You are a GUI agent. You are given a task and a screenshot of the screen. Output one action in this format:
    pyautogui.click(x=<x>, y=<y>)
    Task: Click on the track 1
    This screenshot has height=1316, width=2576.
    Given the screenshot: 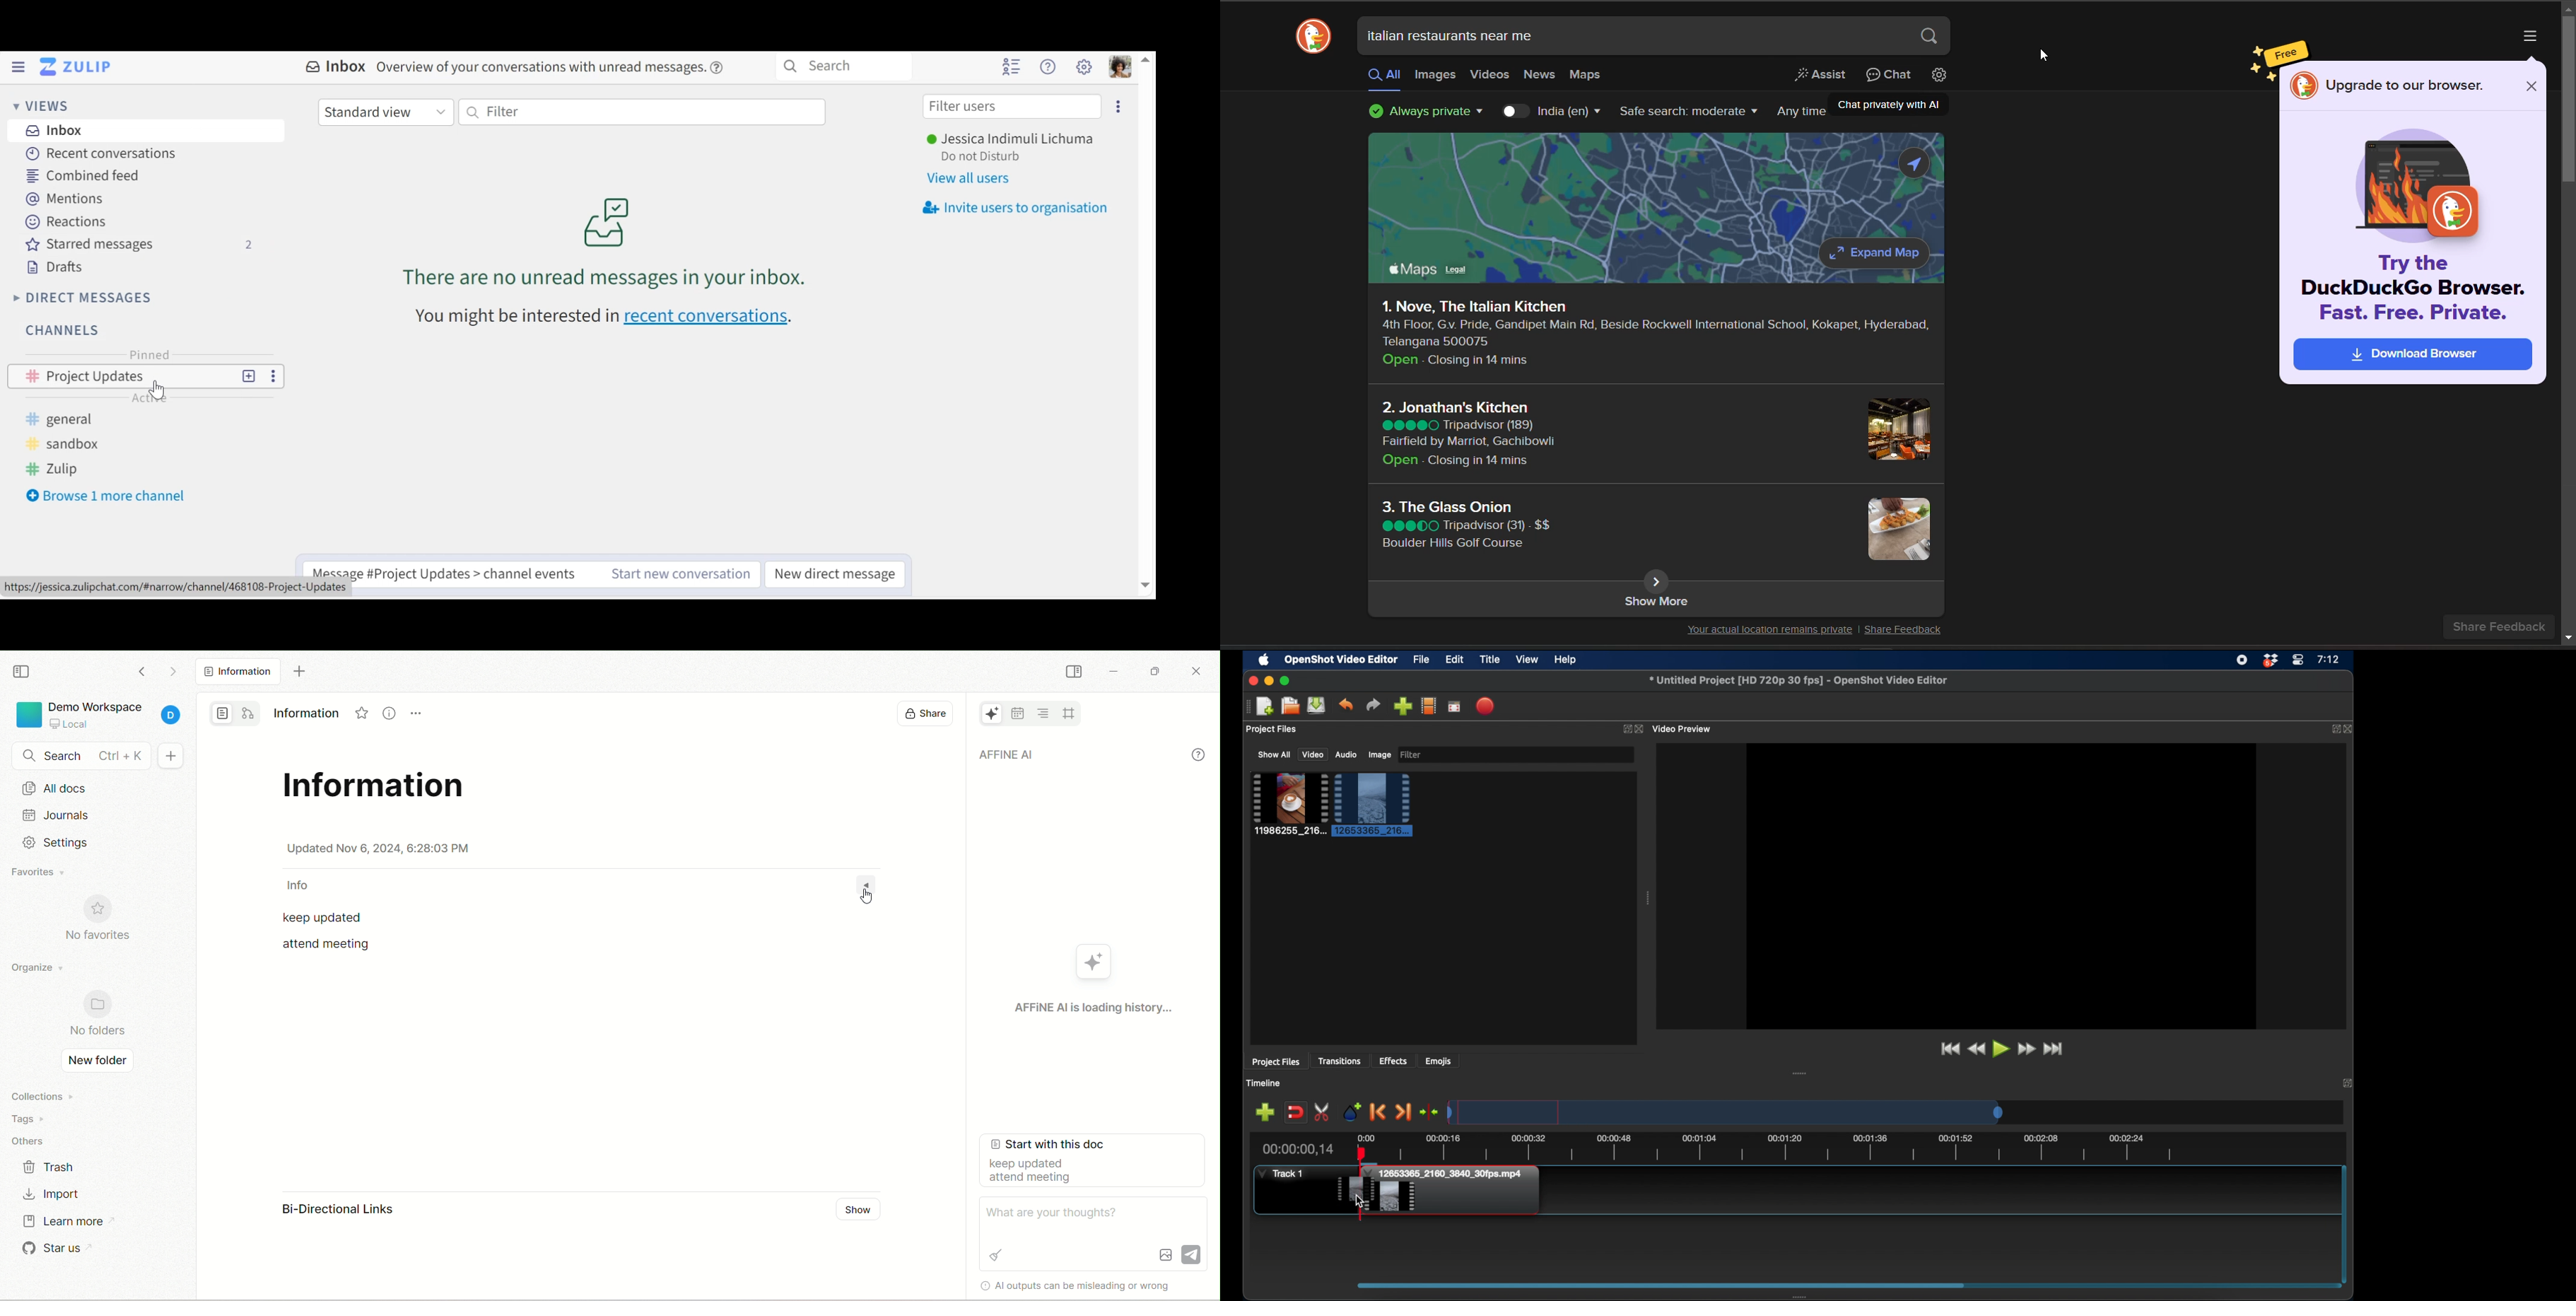 What is the action you would take?
    pyautogui.click(x=1281, y=1174)
    